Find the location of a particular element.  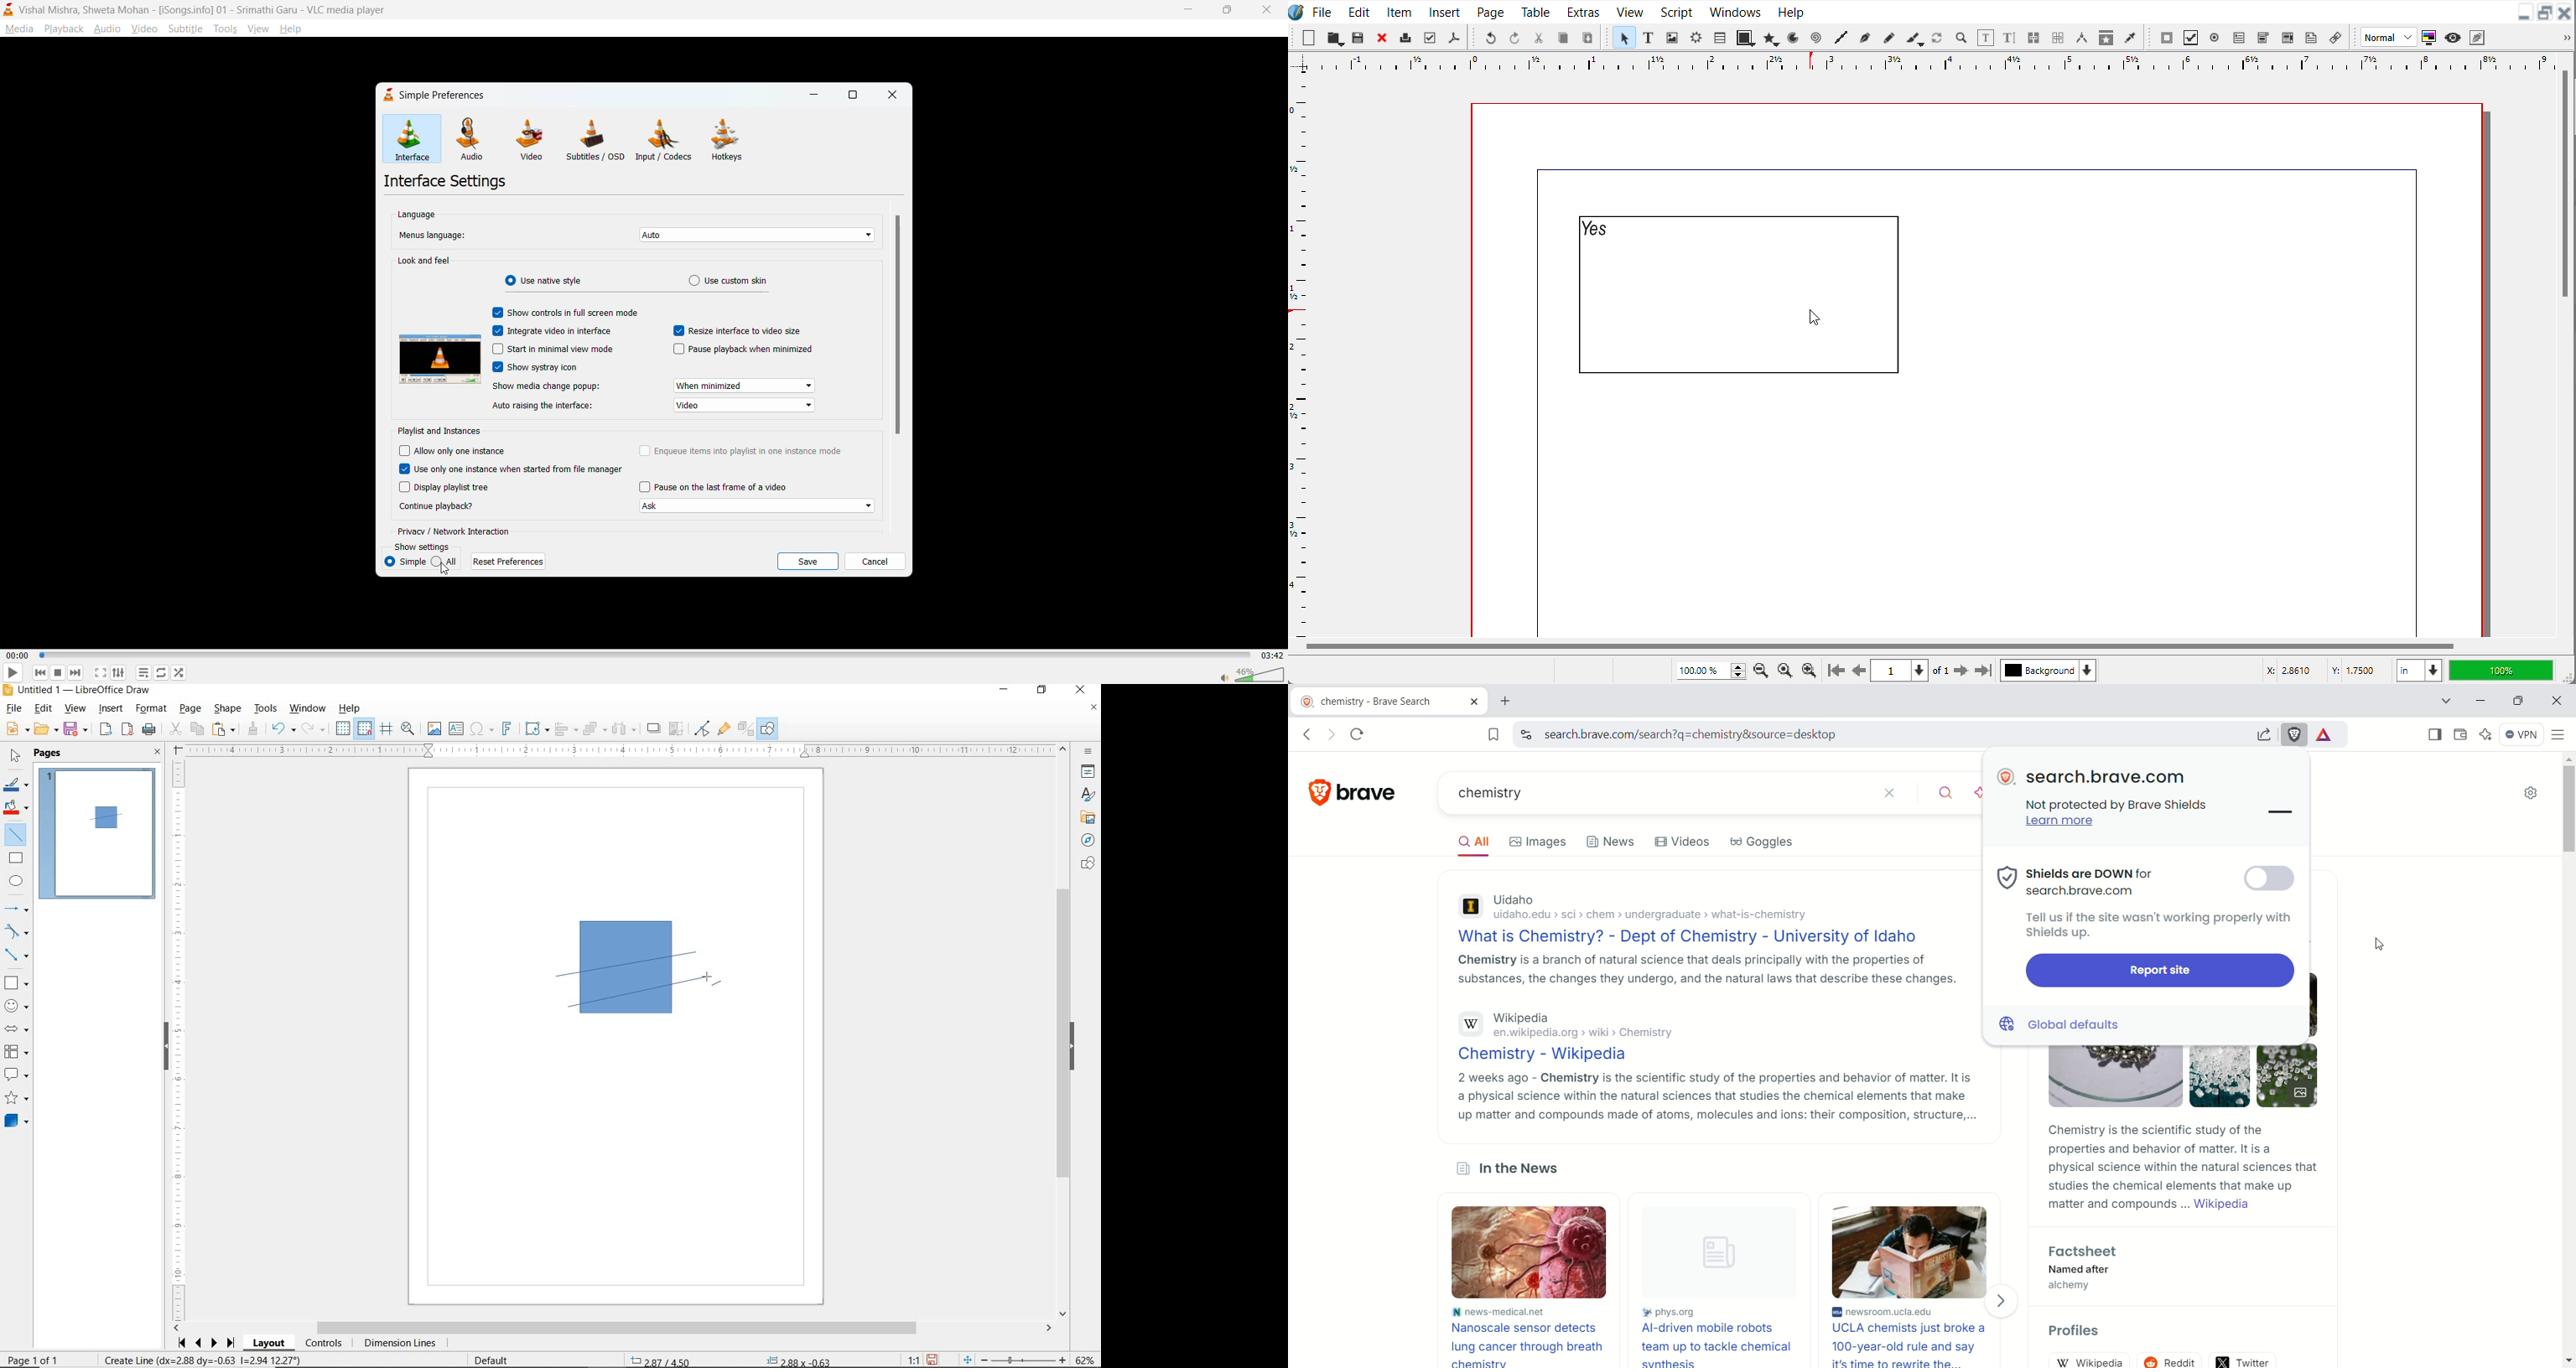

Bezier curve is located at coordinates (1864, 38).